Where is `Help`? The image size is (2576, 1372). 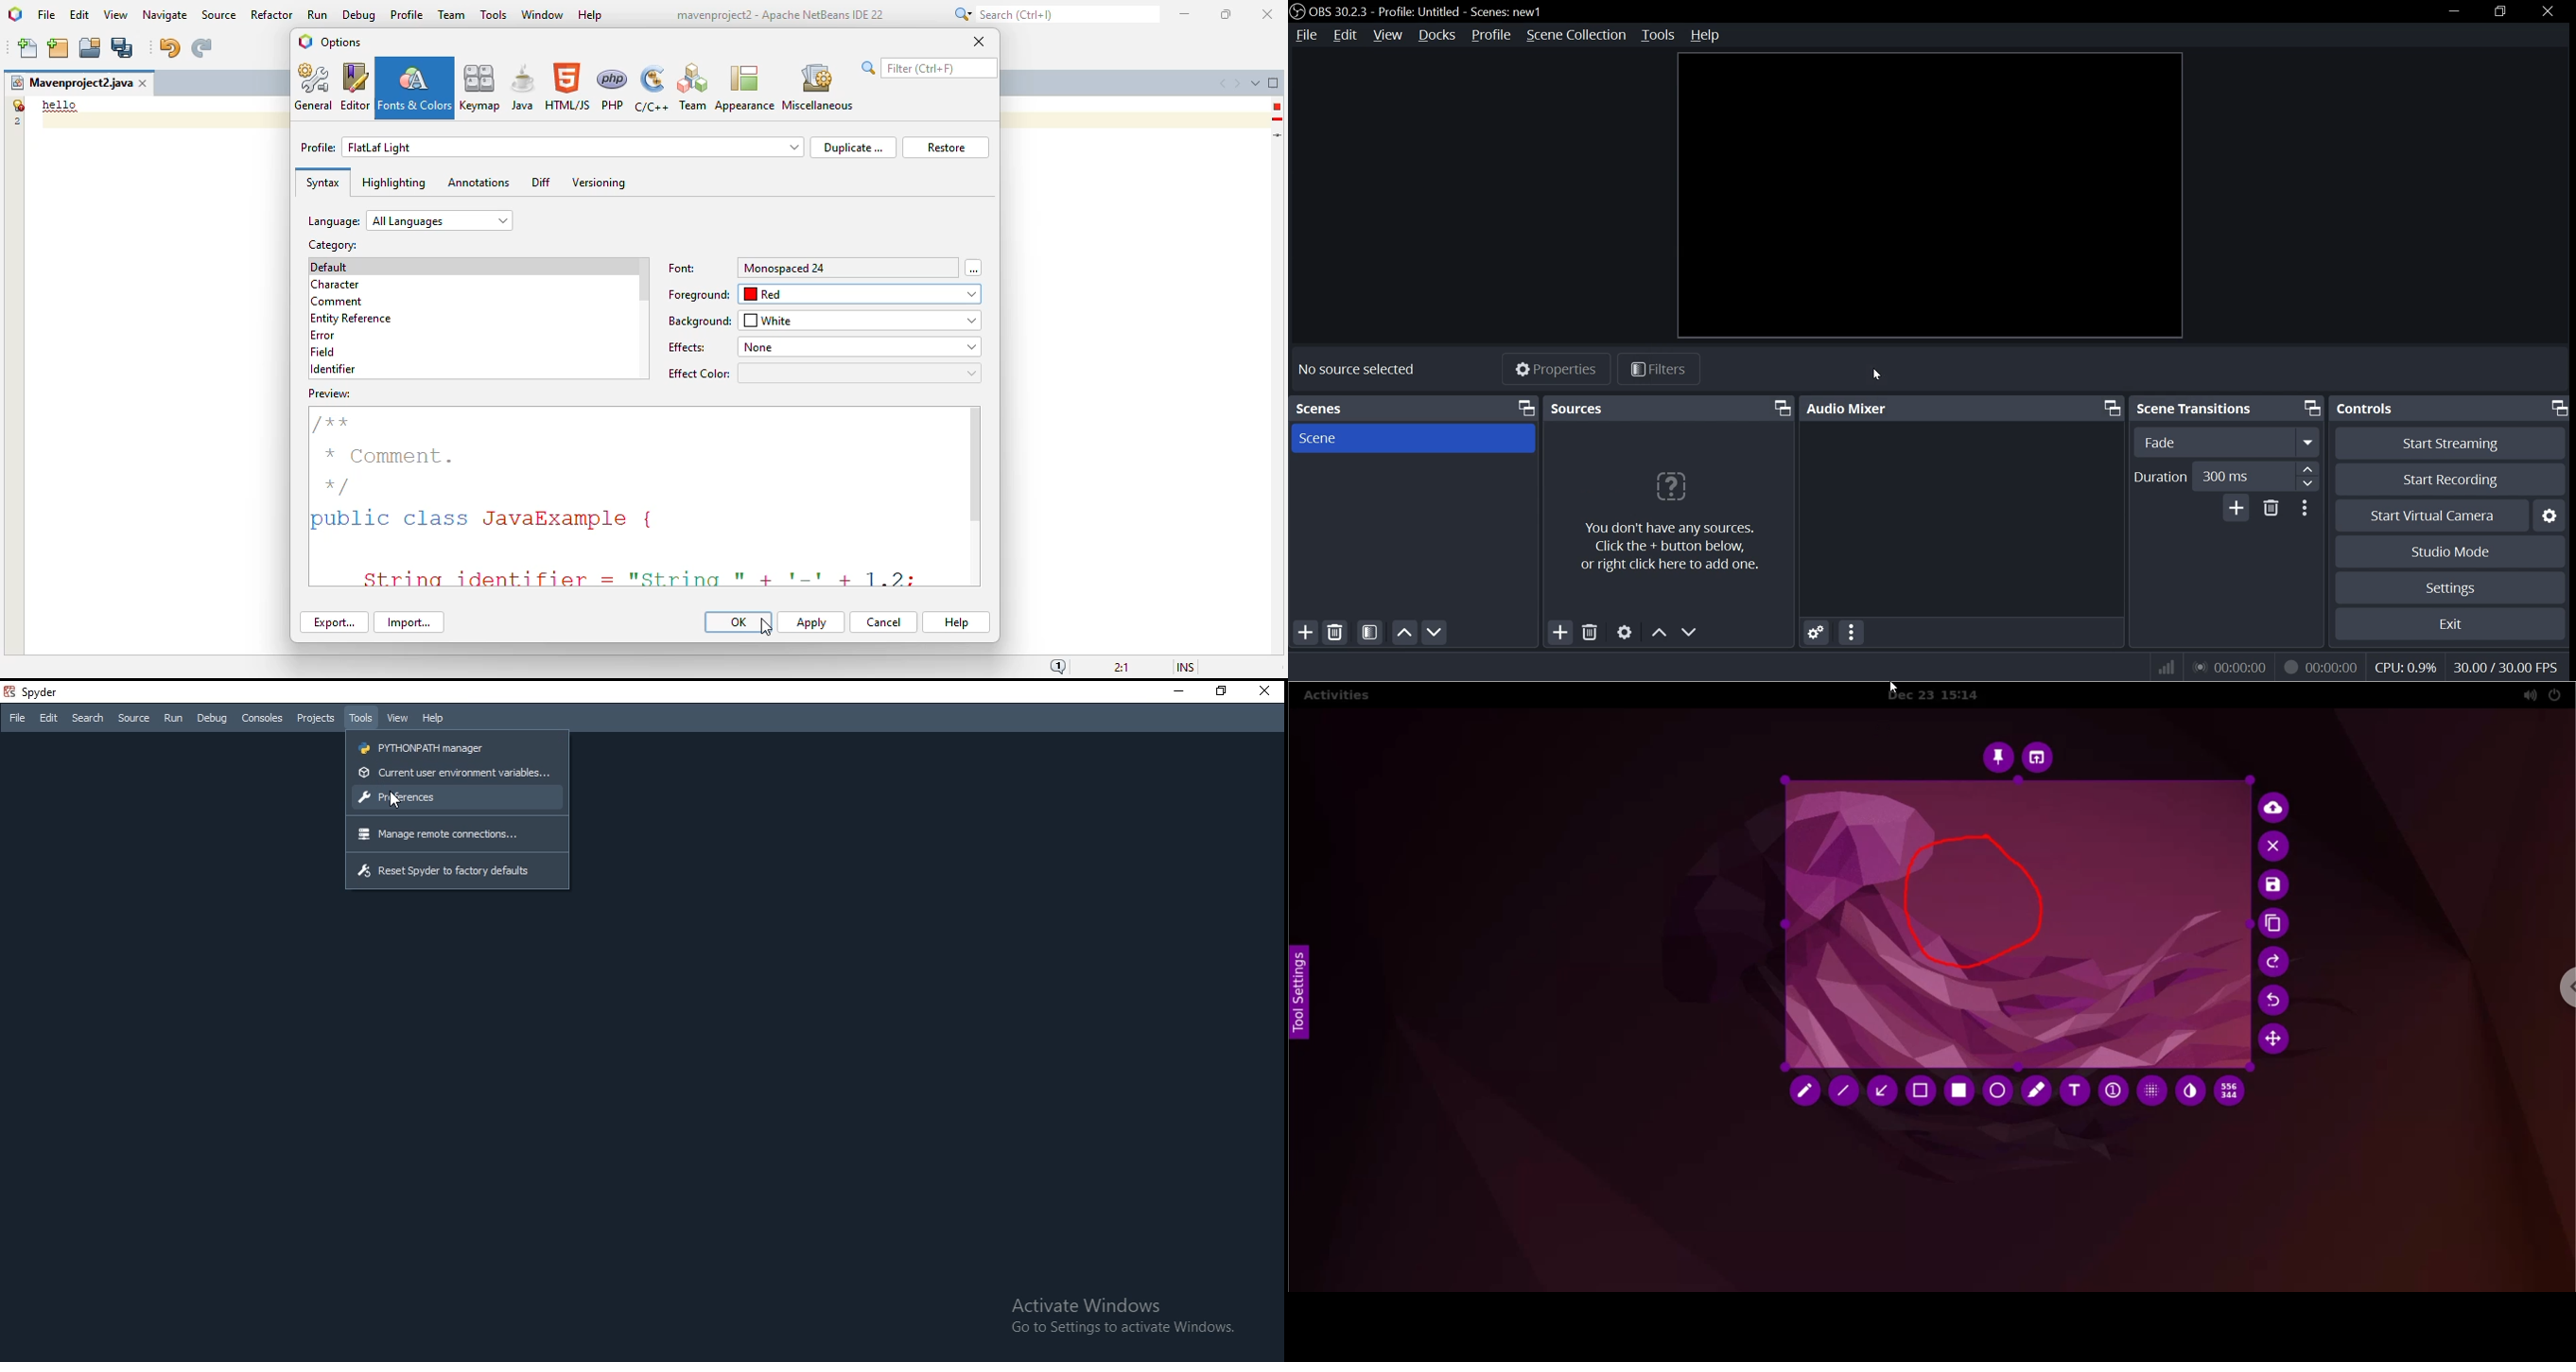
Help is located at coordinates (434, 718).